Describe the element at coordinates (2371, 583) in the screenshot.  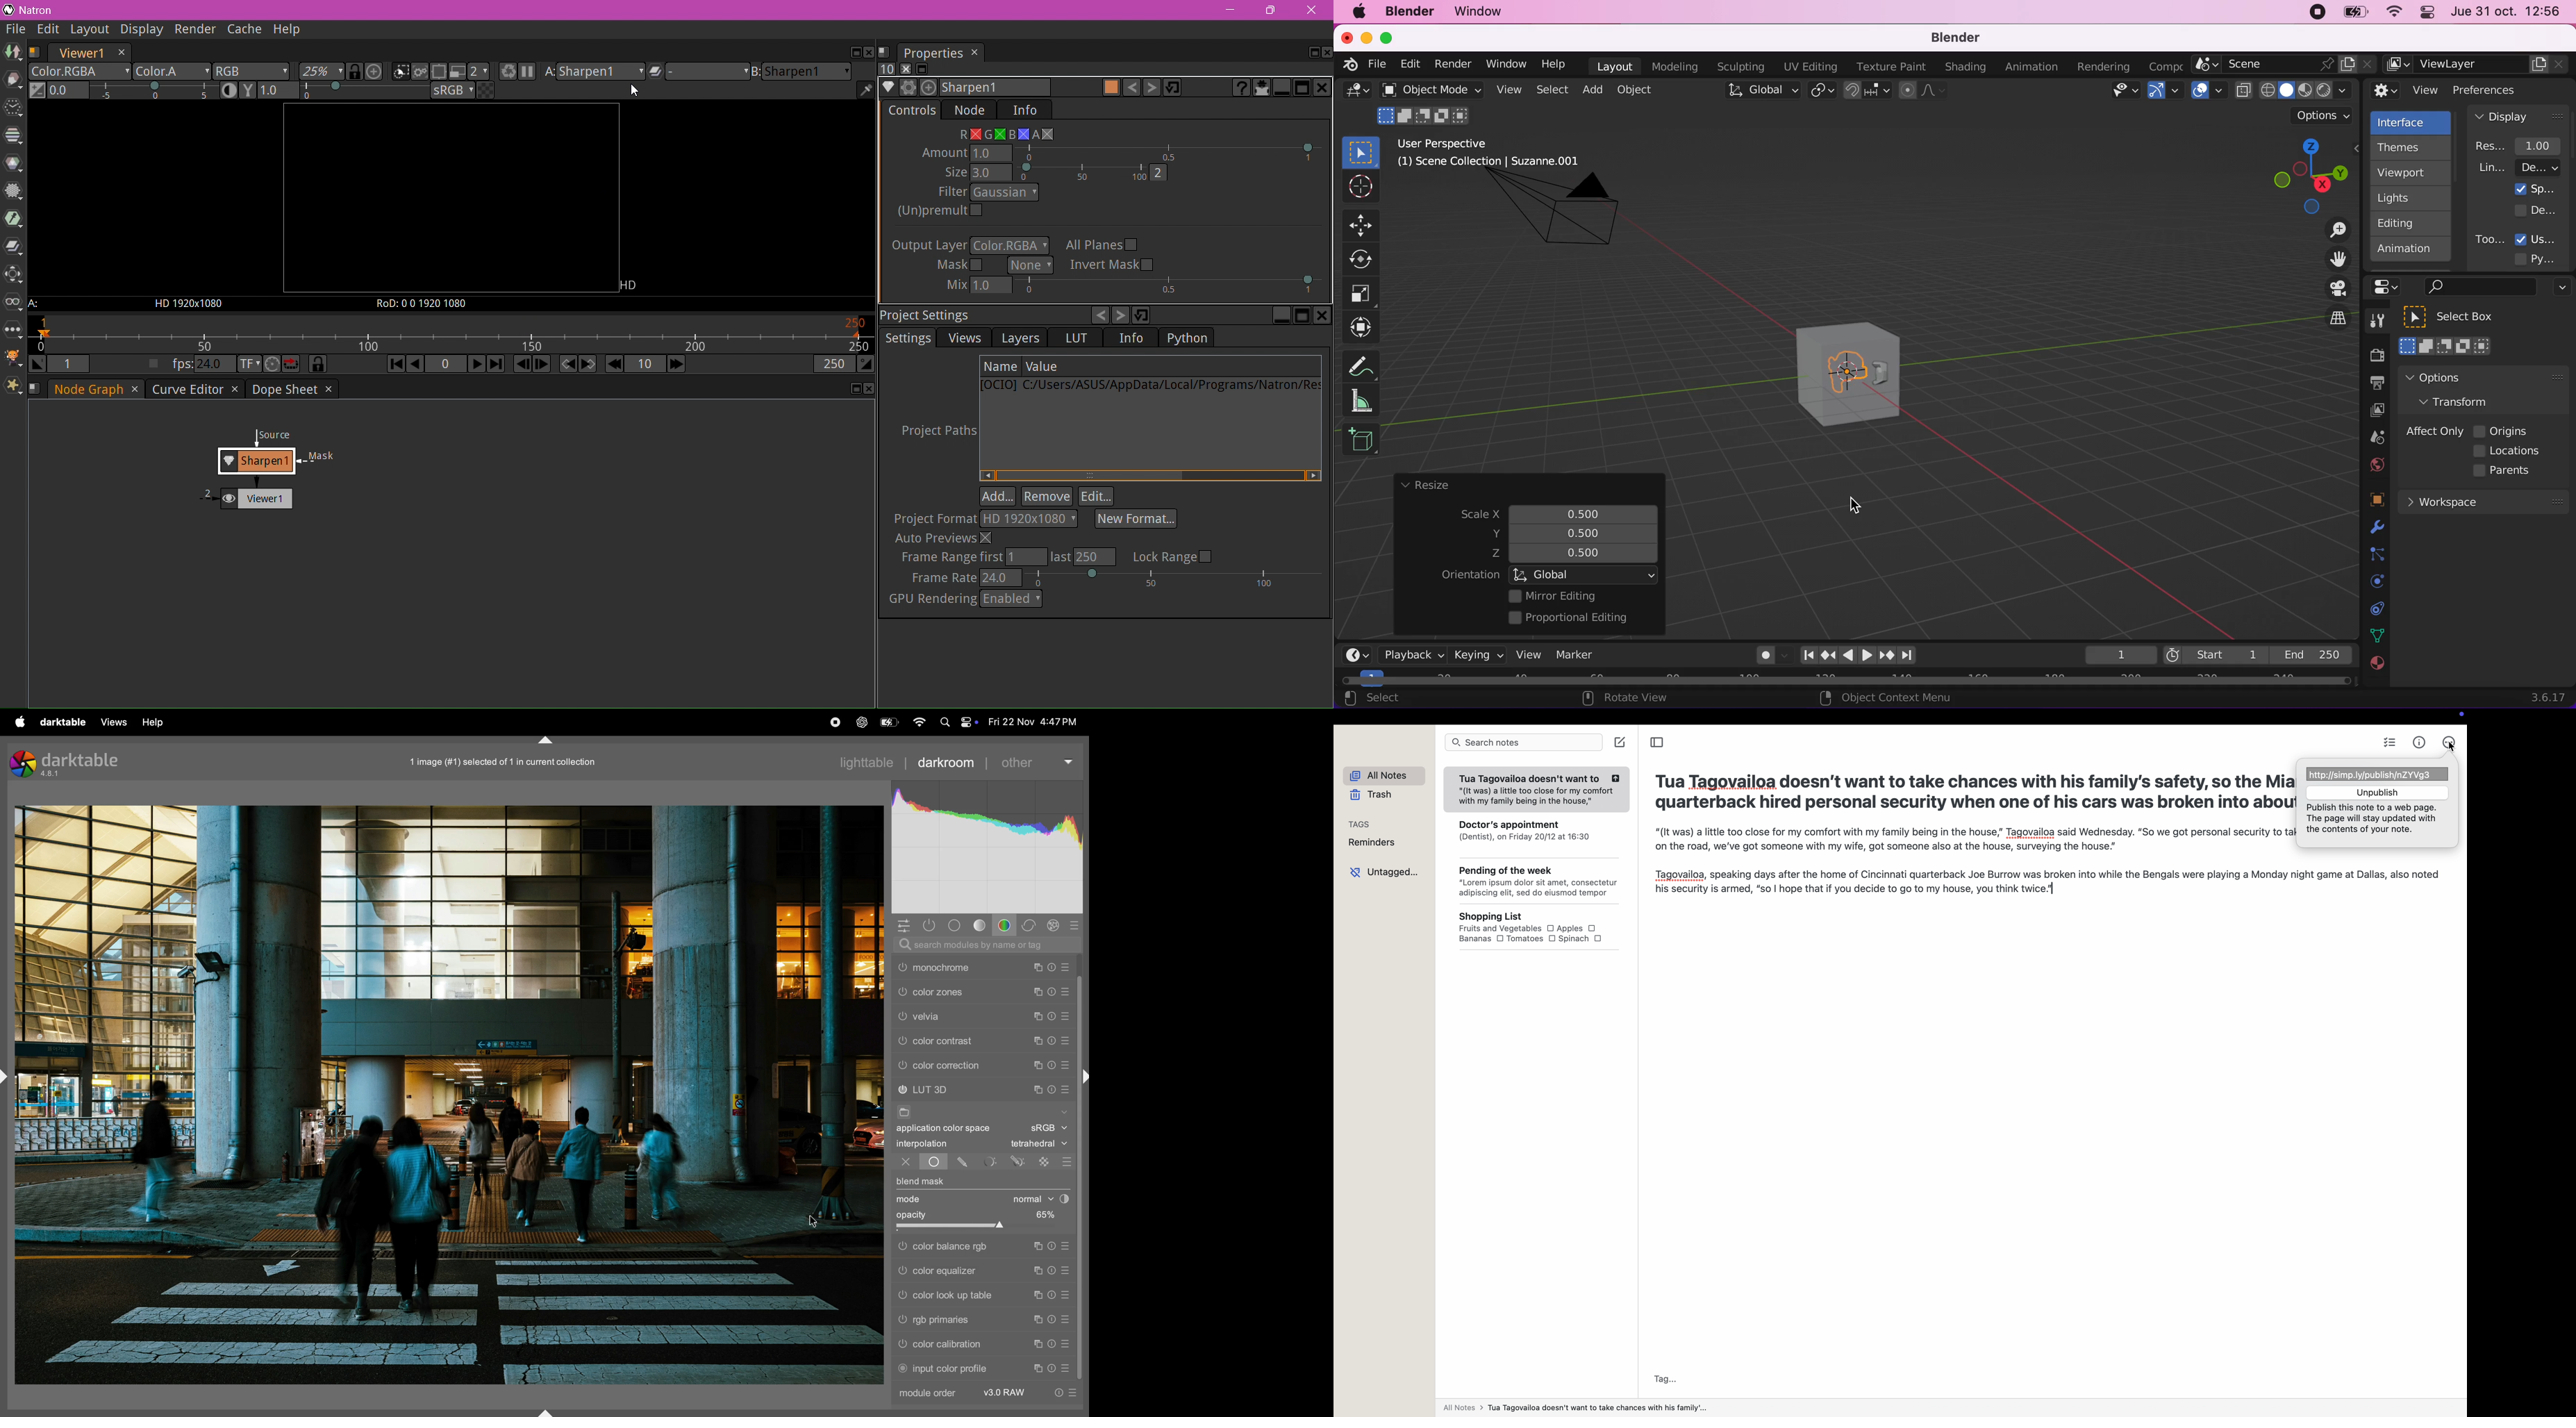
I see `physics prompts` at that location.